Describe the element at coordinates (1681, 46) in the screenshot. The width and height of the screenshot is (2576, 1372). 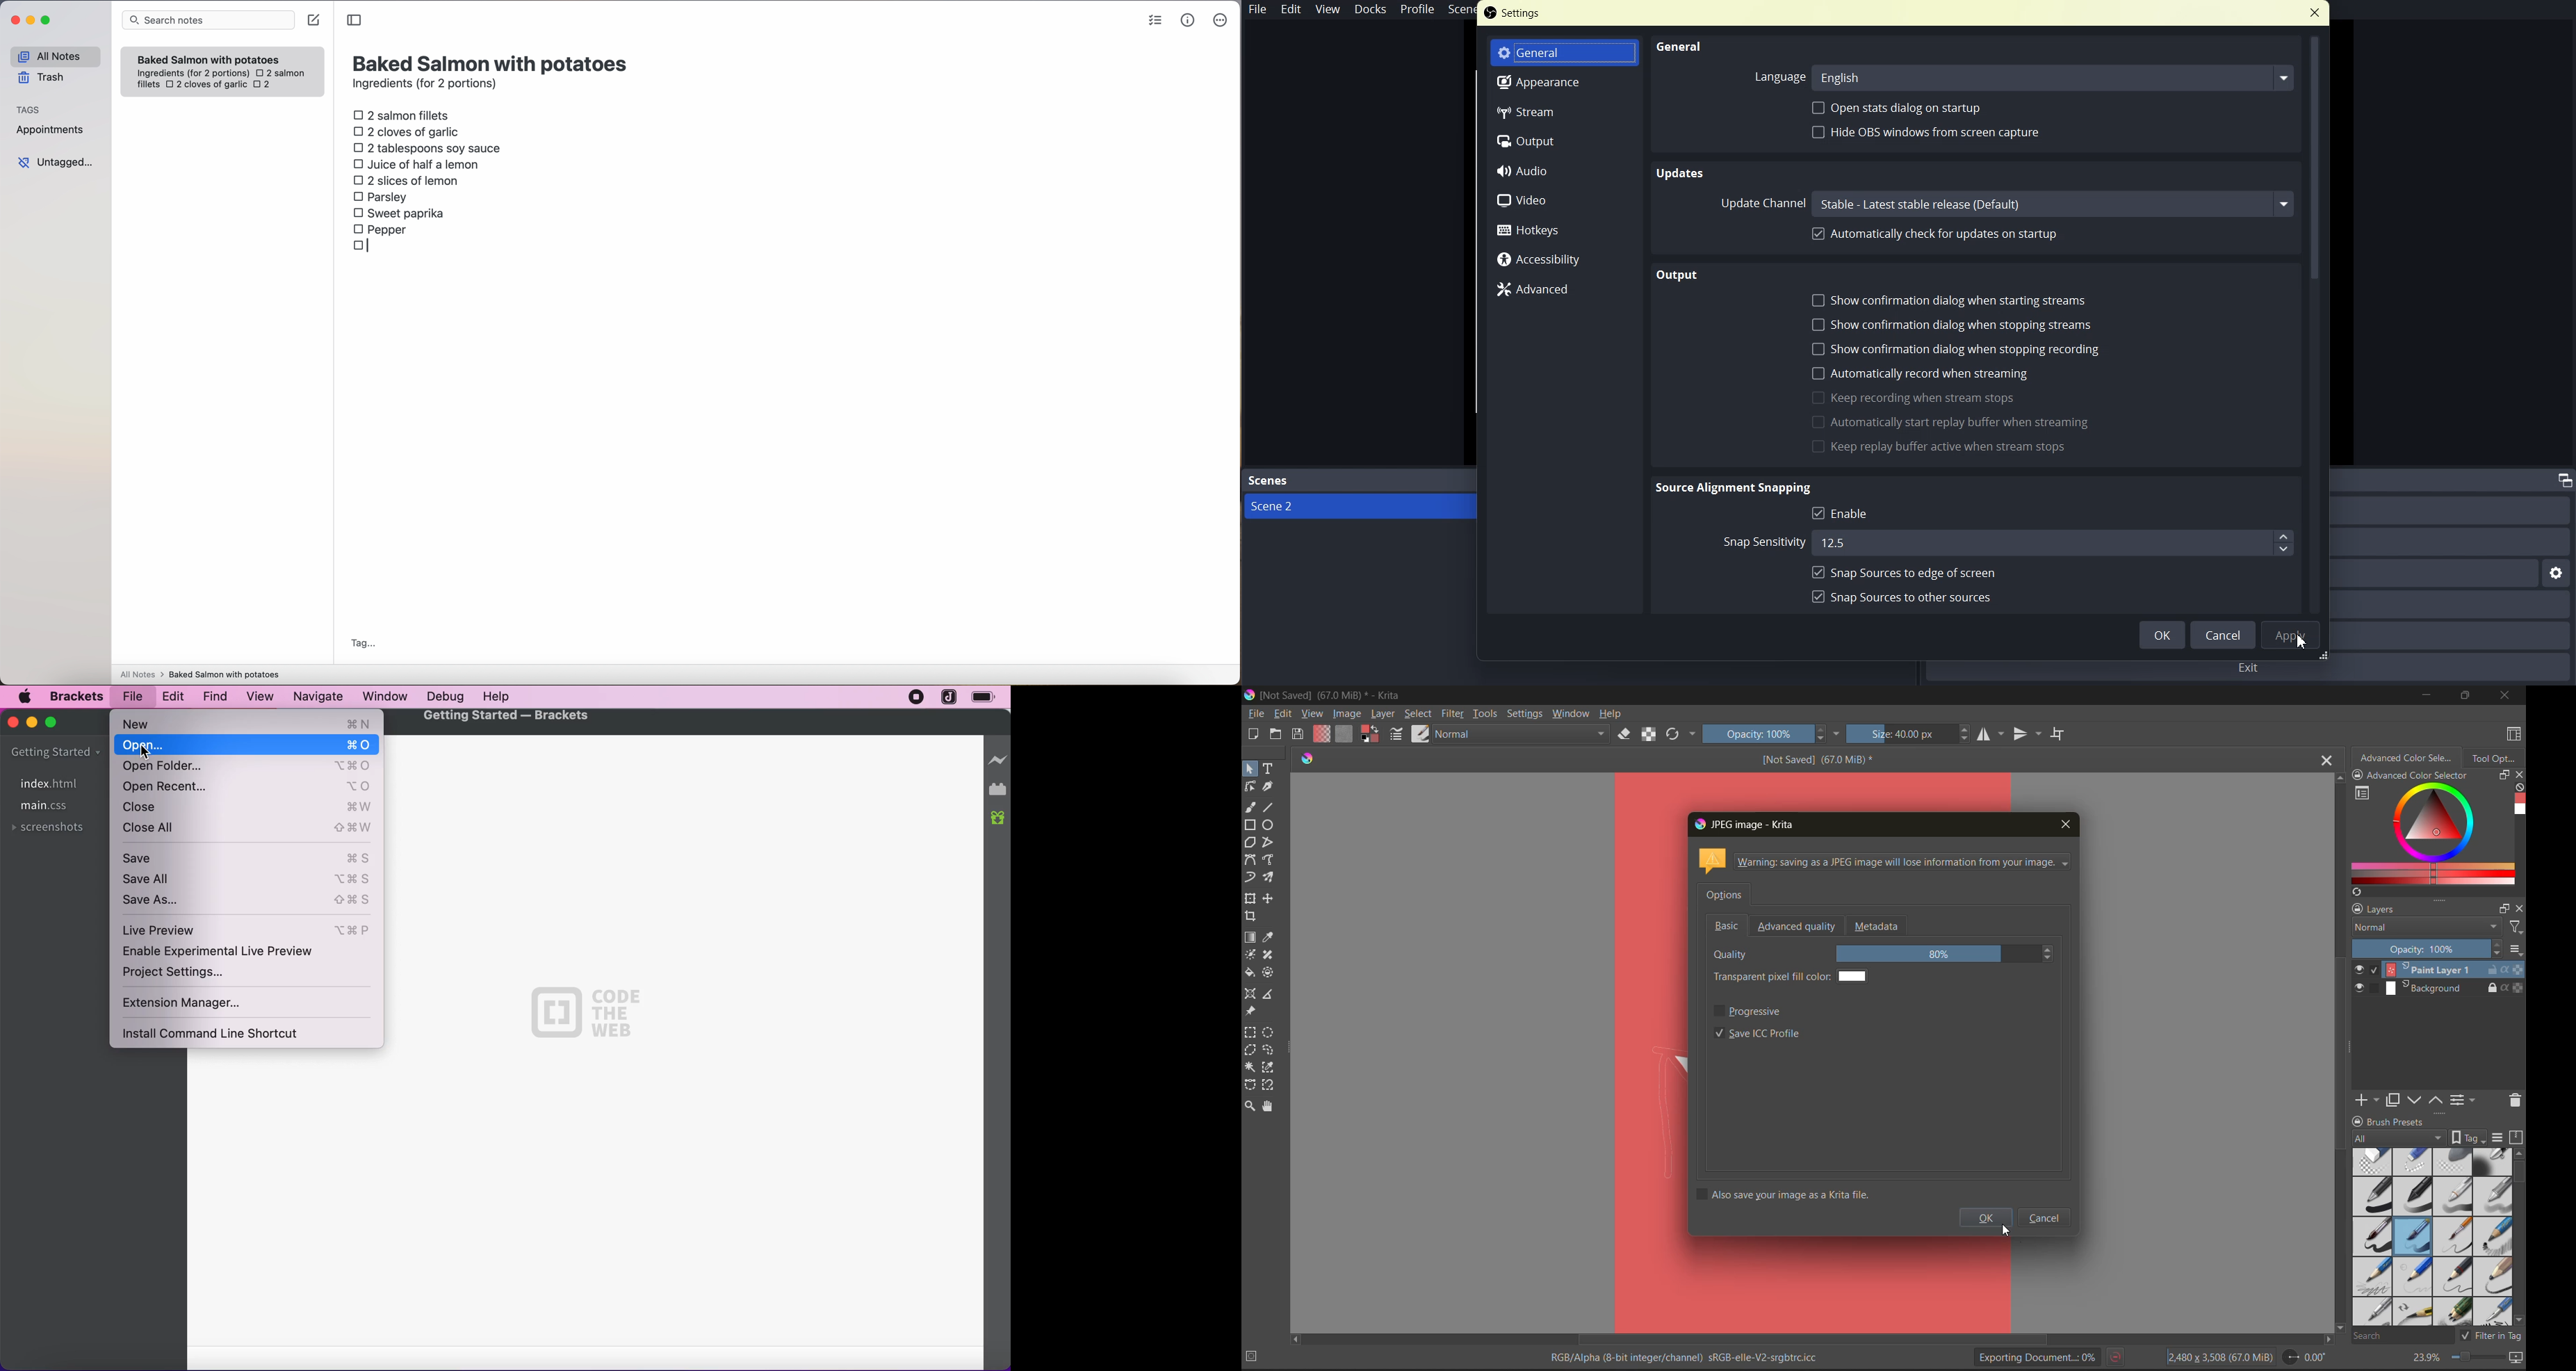
I see `General` at that location.